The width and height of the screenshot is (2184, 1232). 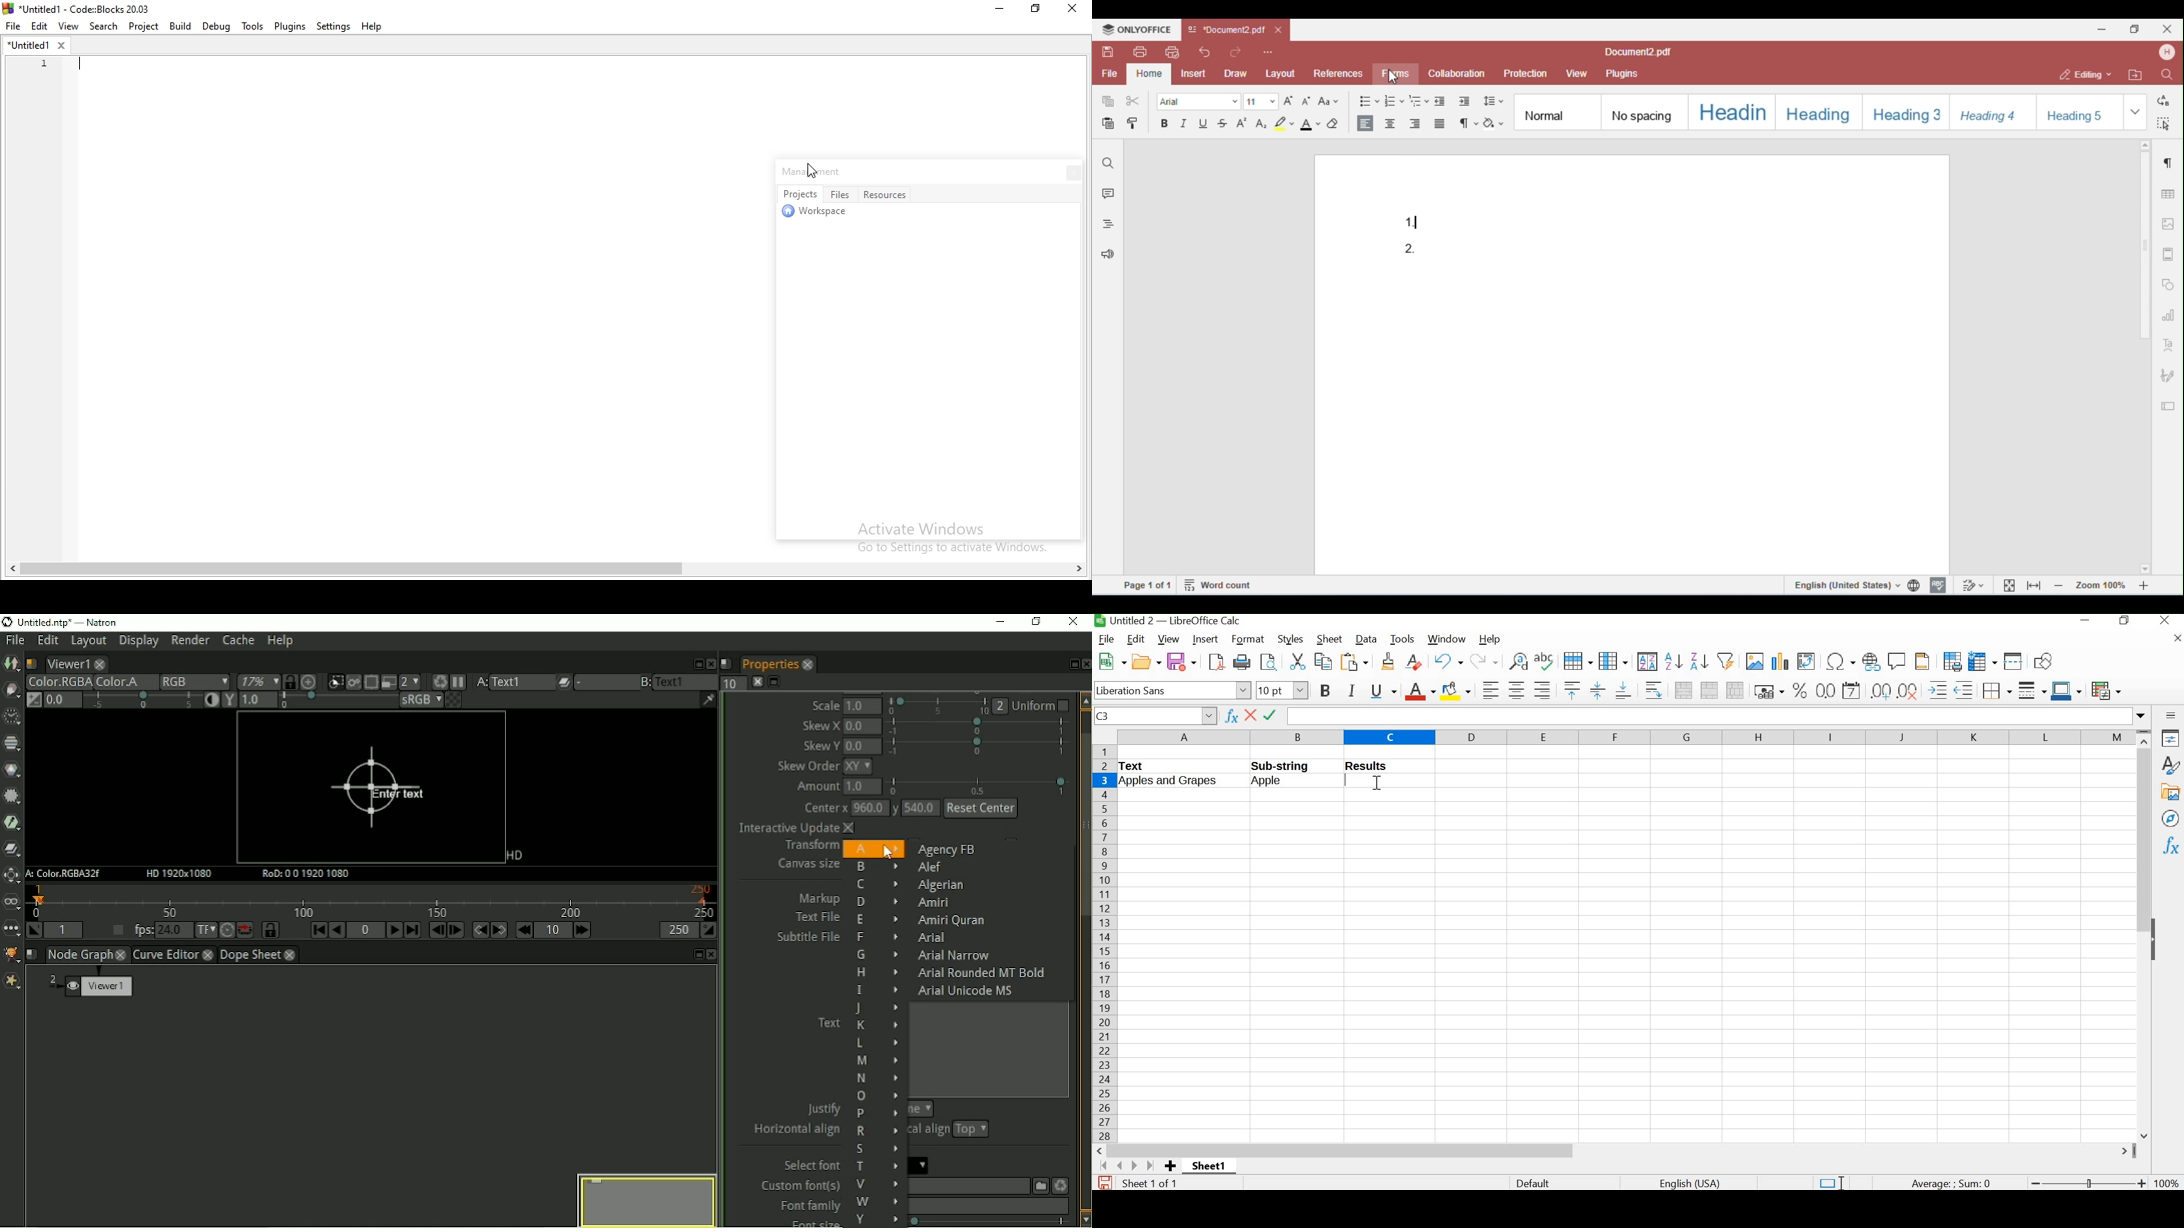 I want to click on align center, so click(x=1515, y=690).